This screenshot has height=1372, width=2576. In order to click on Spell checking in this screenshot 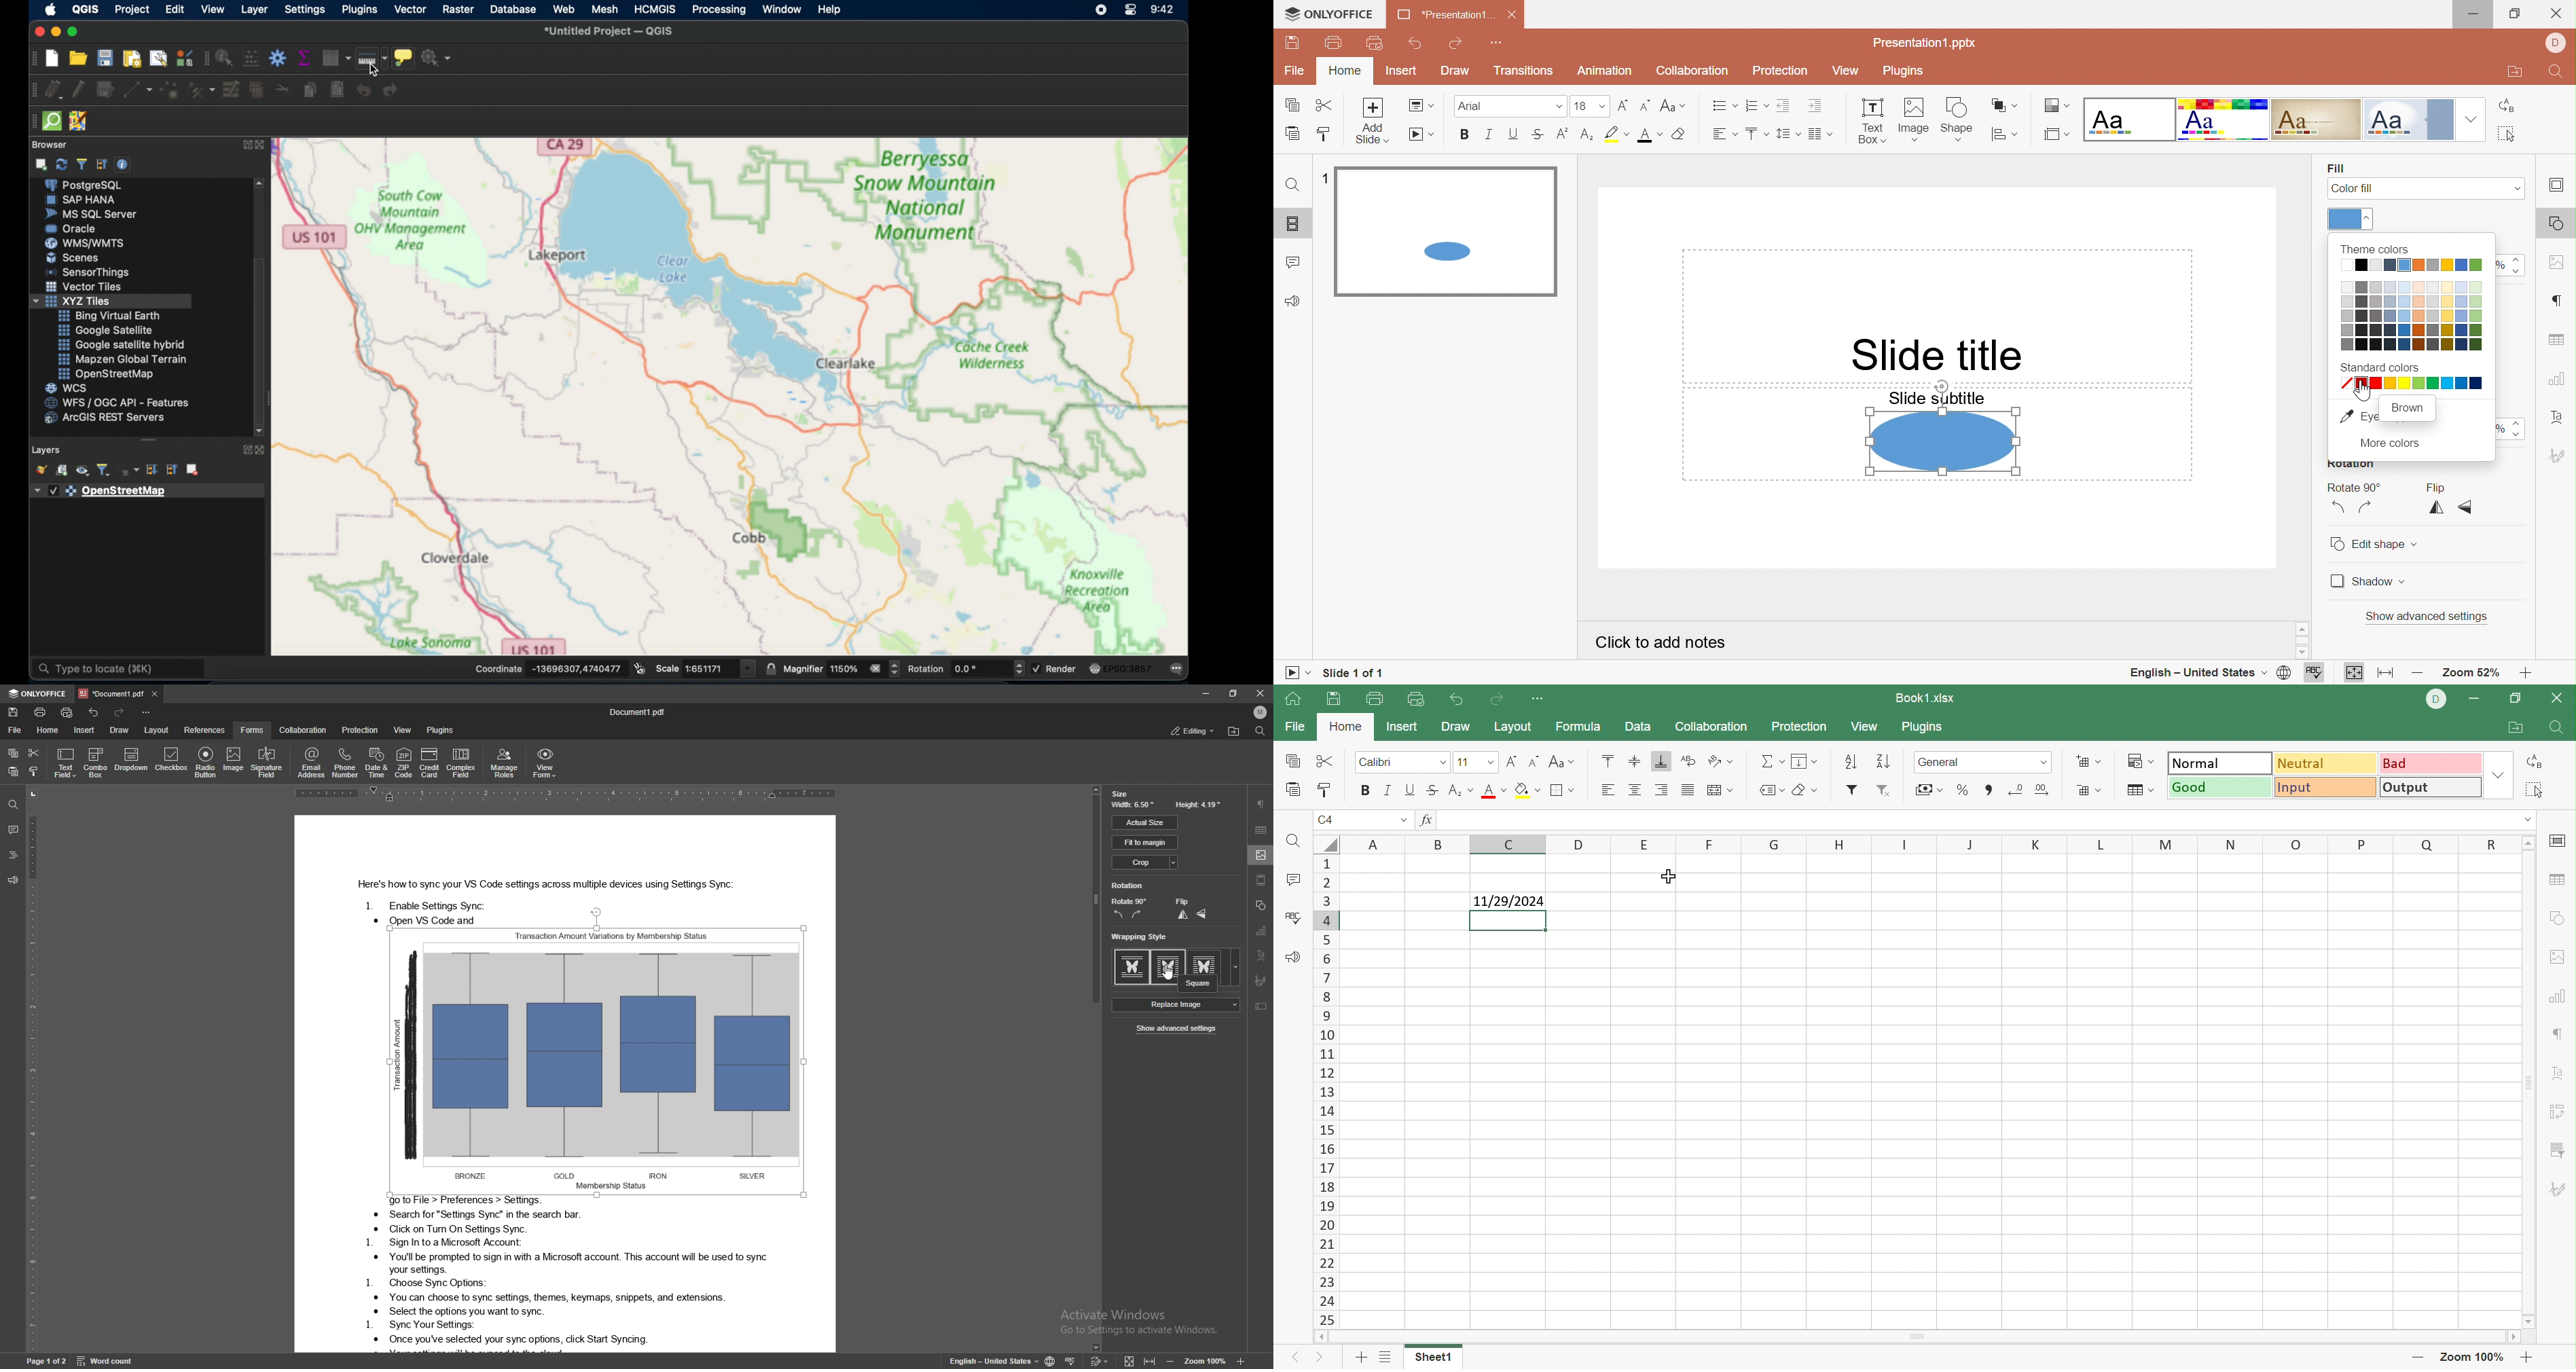, I will do `click(2316, 672)`.